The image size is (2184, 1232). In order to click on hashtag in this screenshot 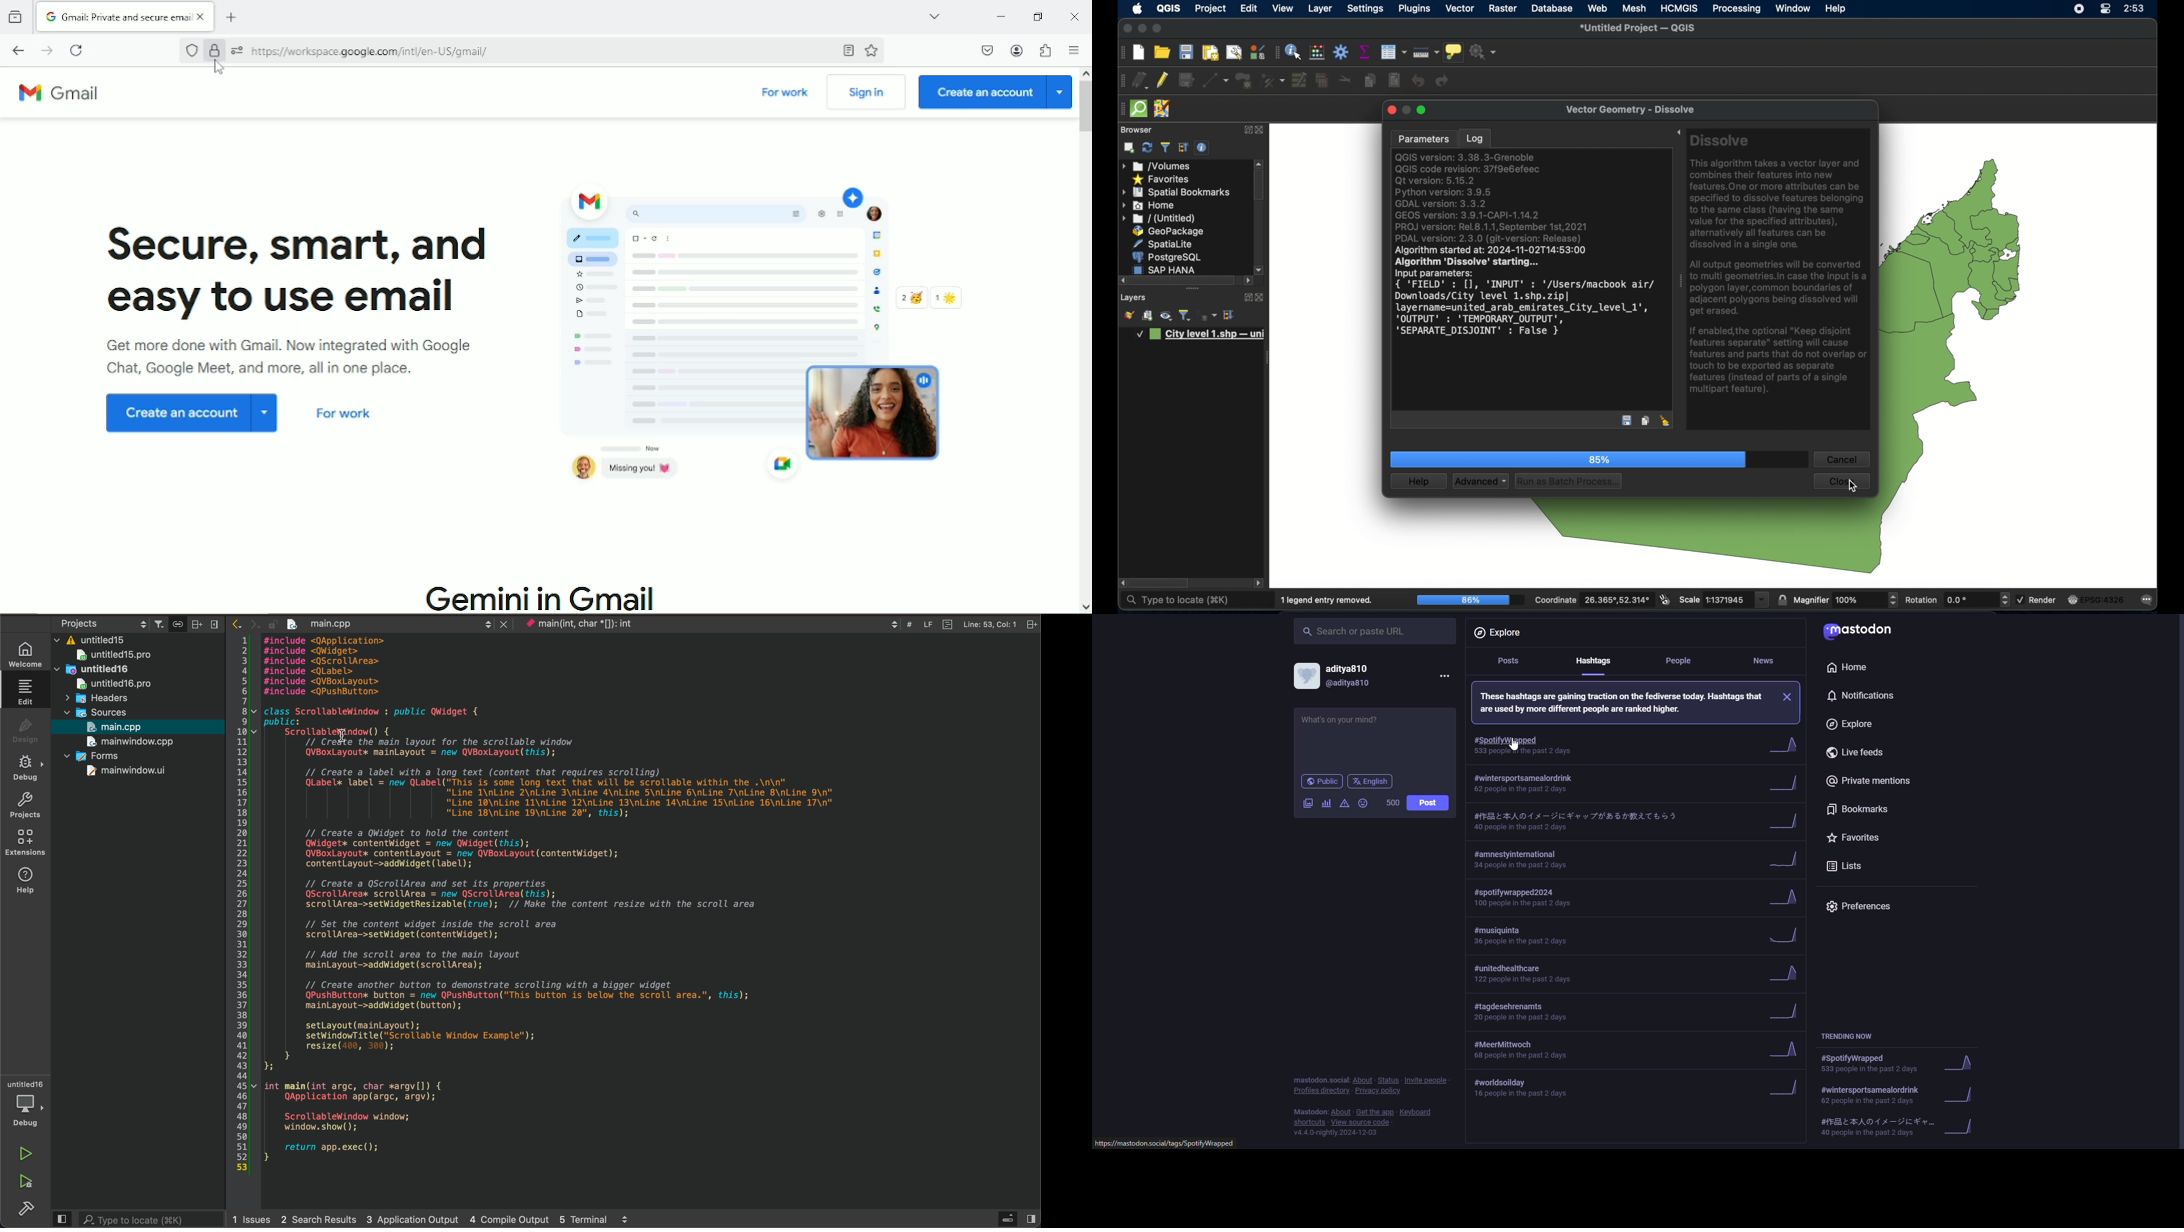, I will do `click(1539, 938)`.